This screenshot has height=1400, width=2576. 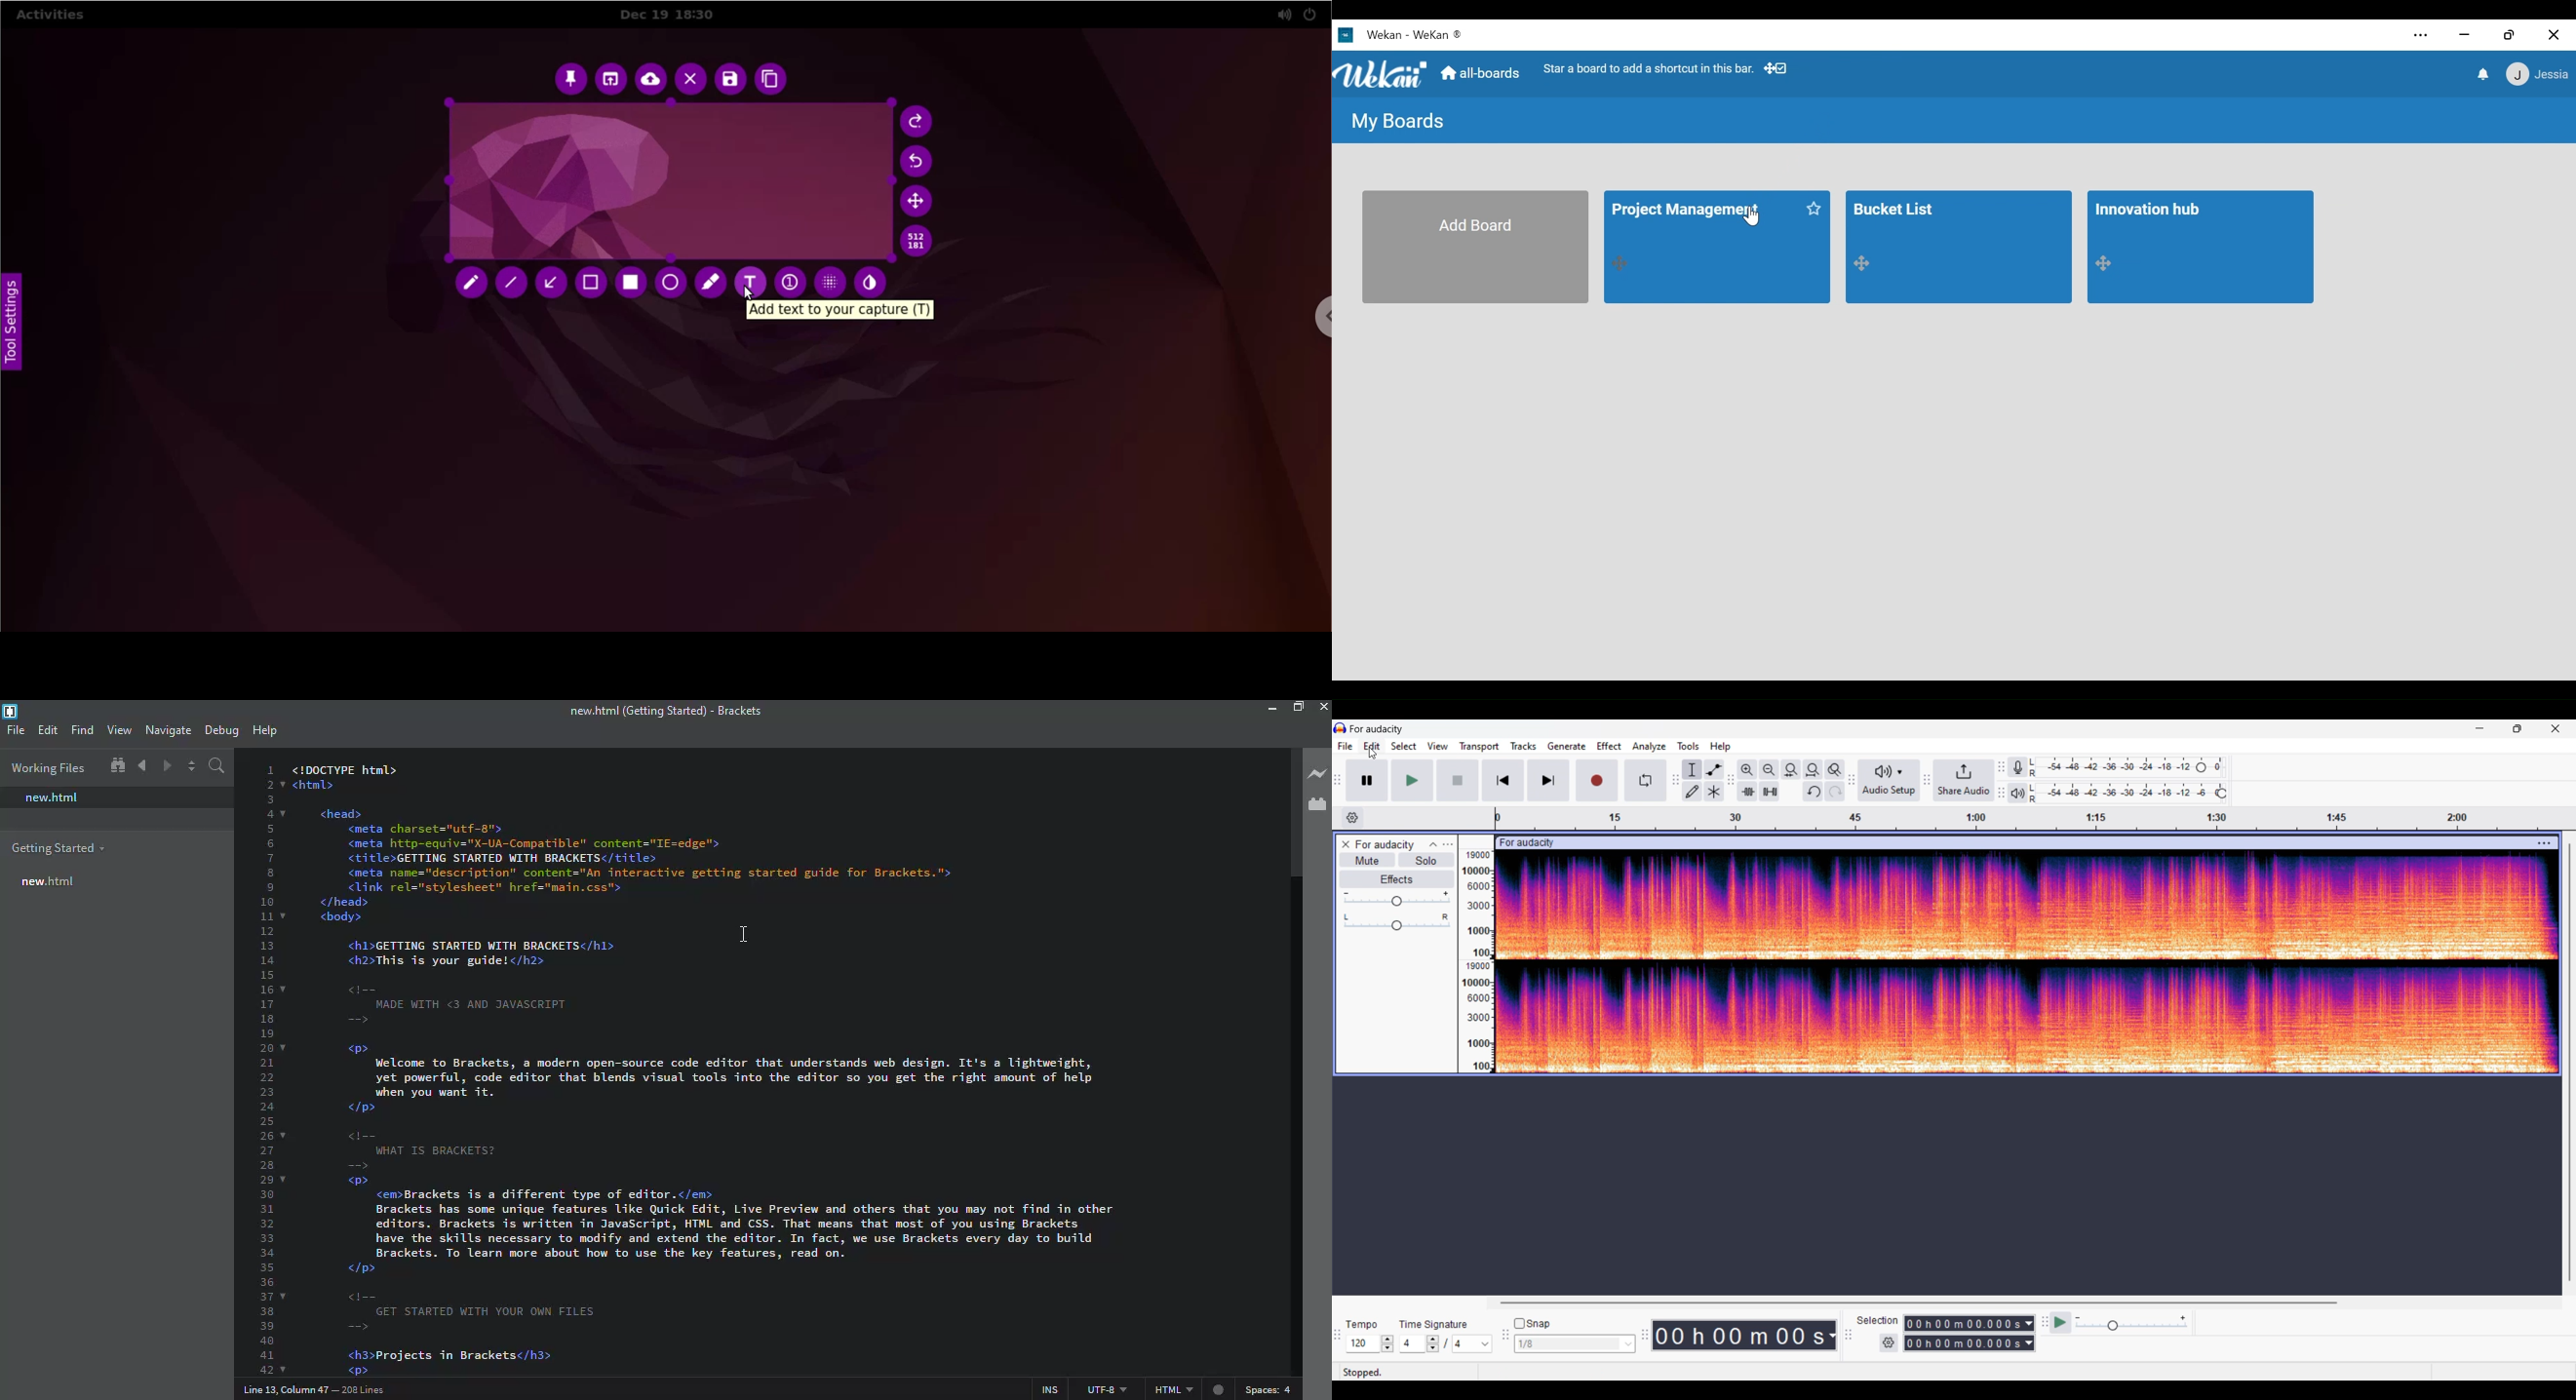 What do you see at coordinates (1475, 248) in the screenshot?
I see `Add Board` at bounding box center [1475, 248].